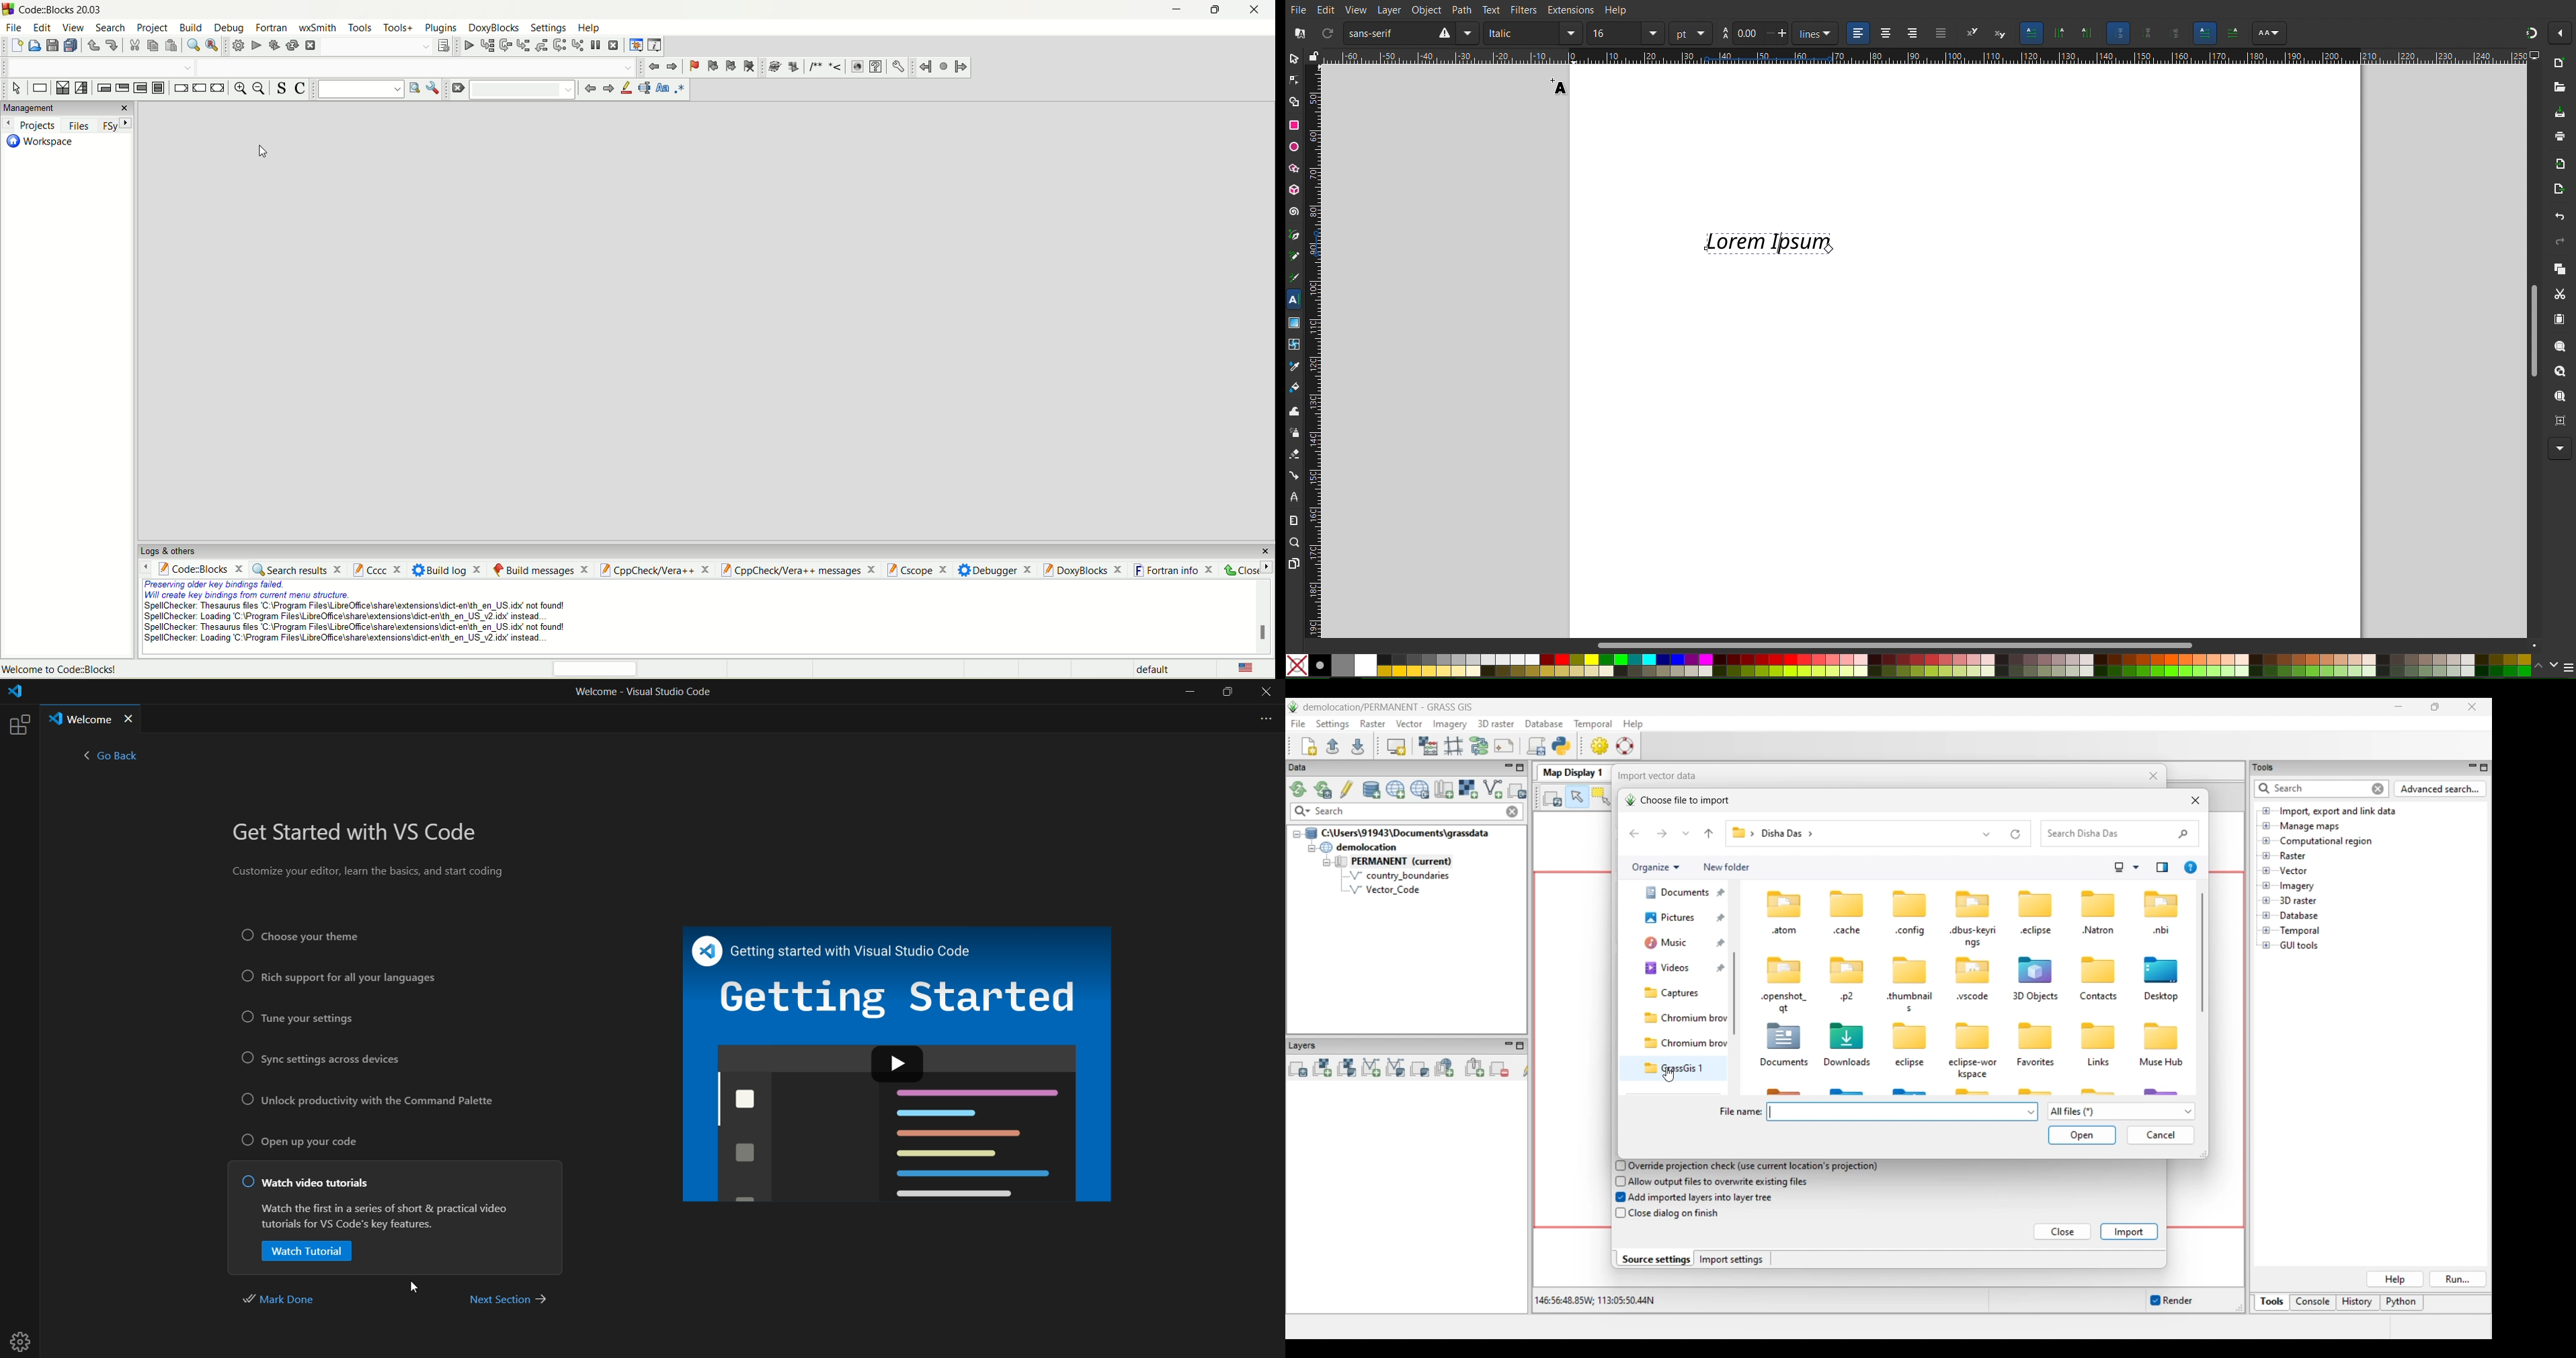 The width and height of the screenshot is (2576, 1372). I want to click on Scroll bar, so click(1889, 641).